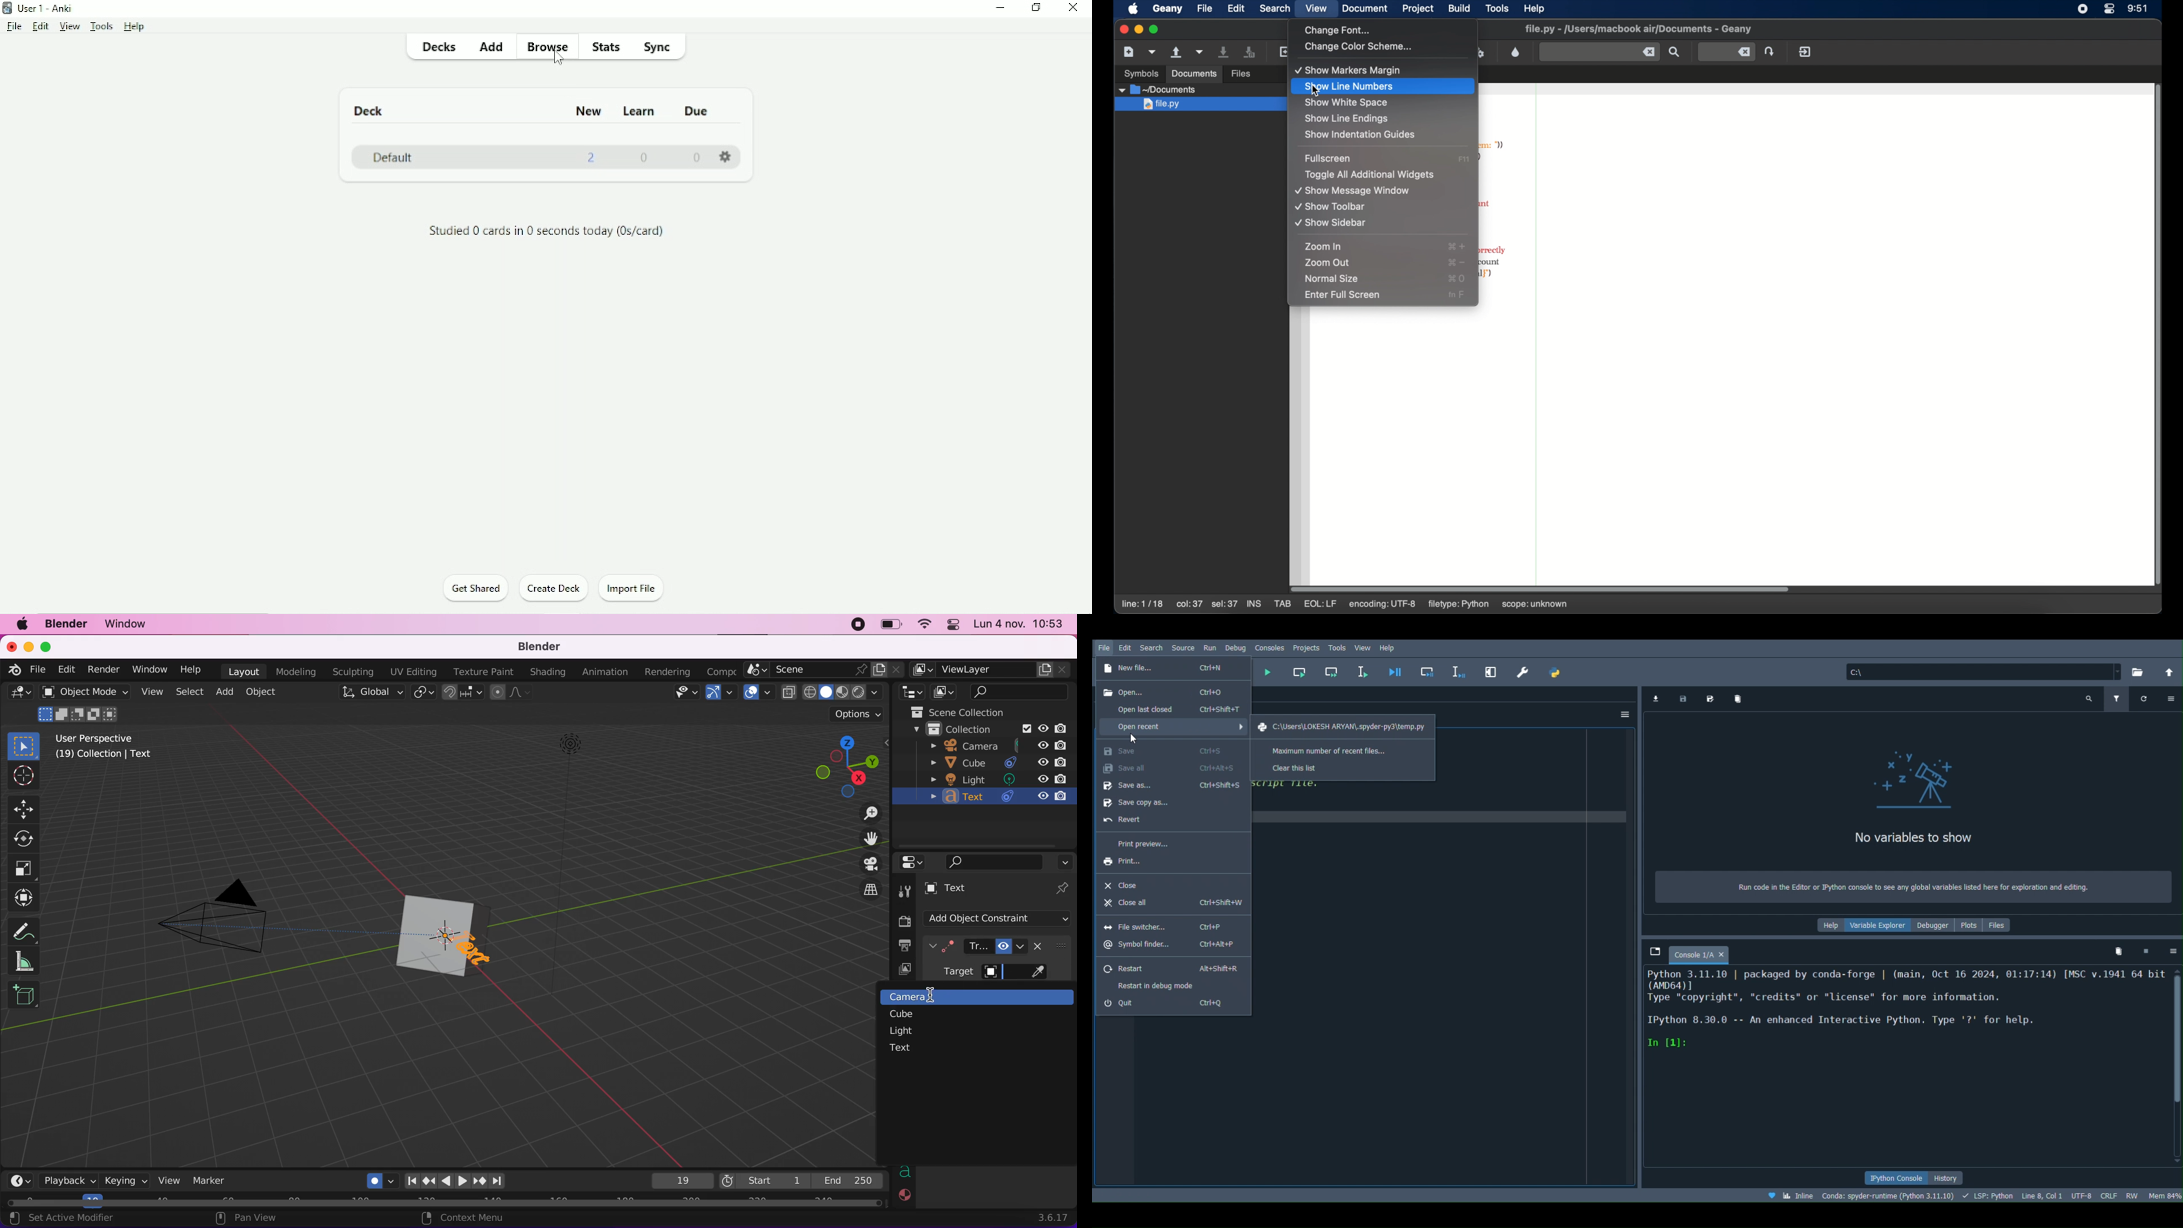 The width and height of the screenshot is (2184, 1232). I want to click on View, so click(69, 26).